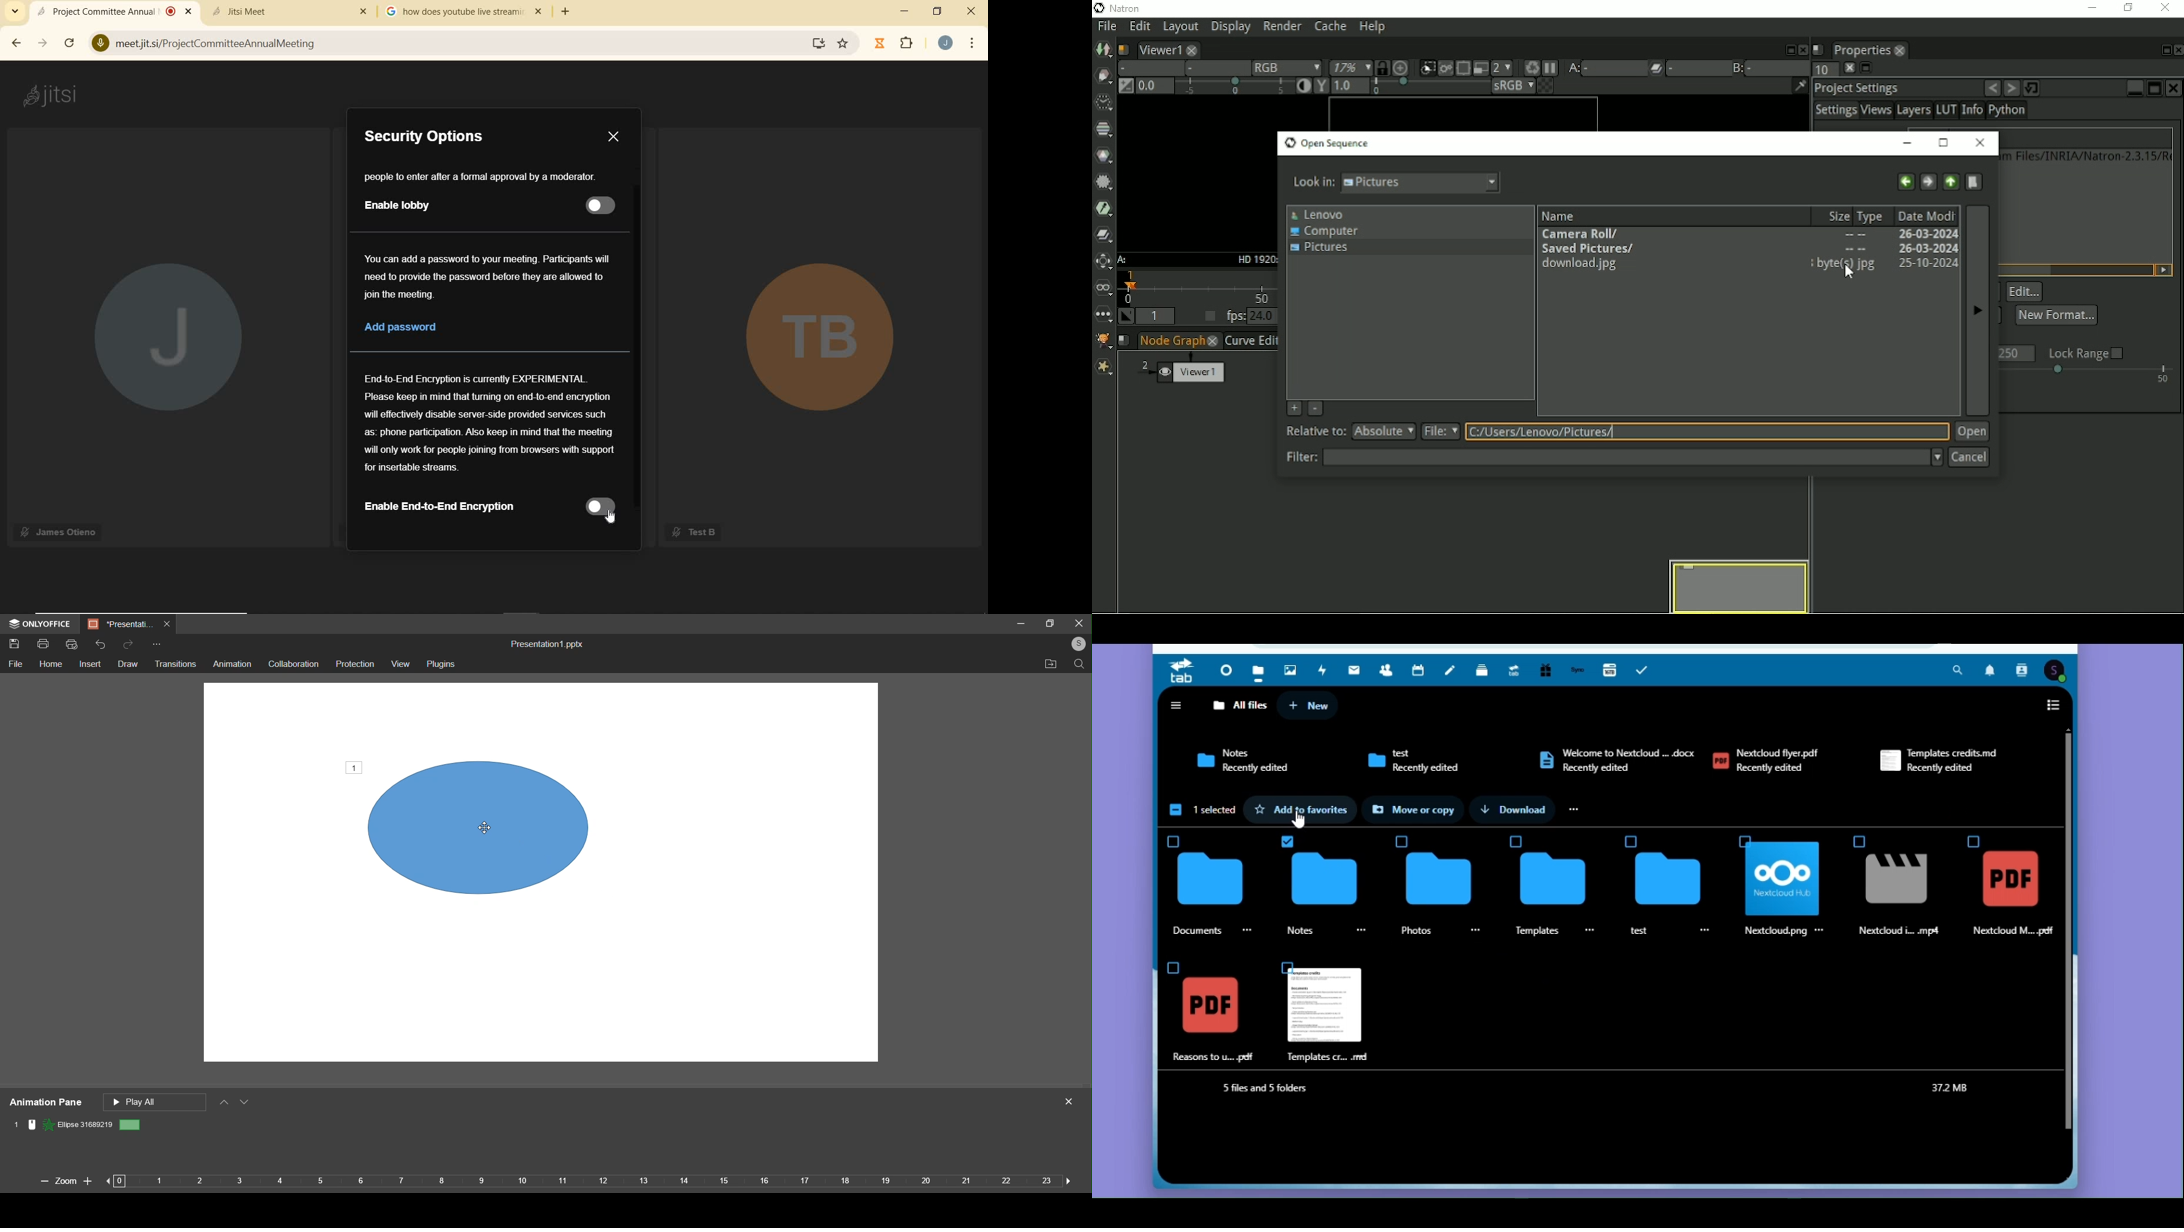 The height and width of the screenshot is (1232, 2184). Describe the element at coordinates (1774, 932) in the screenshot. I see `Nextdoud.png` at that location.